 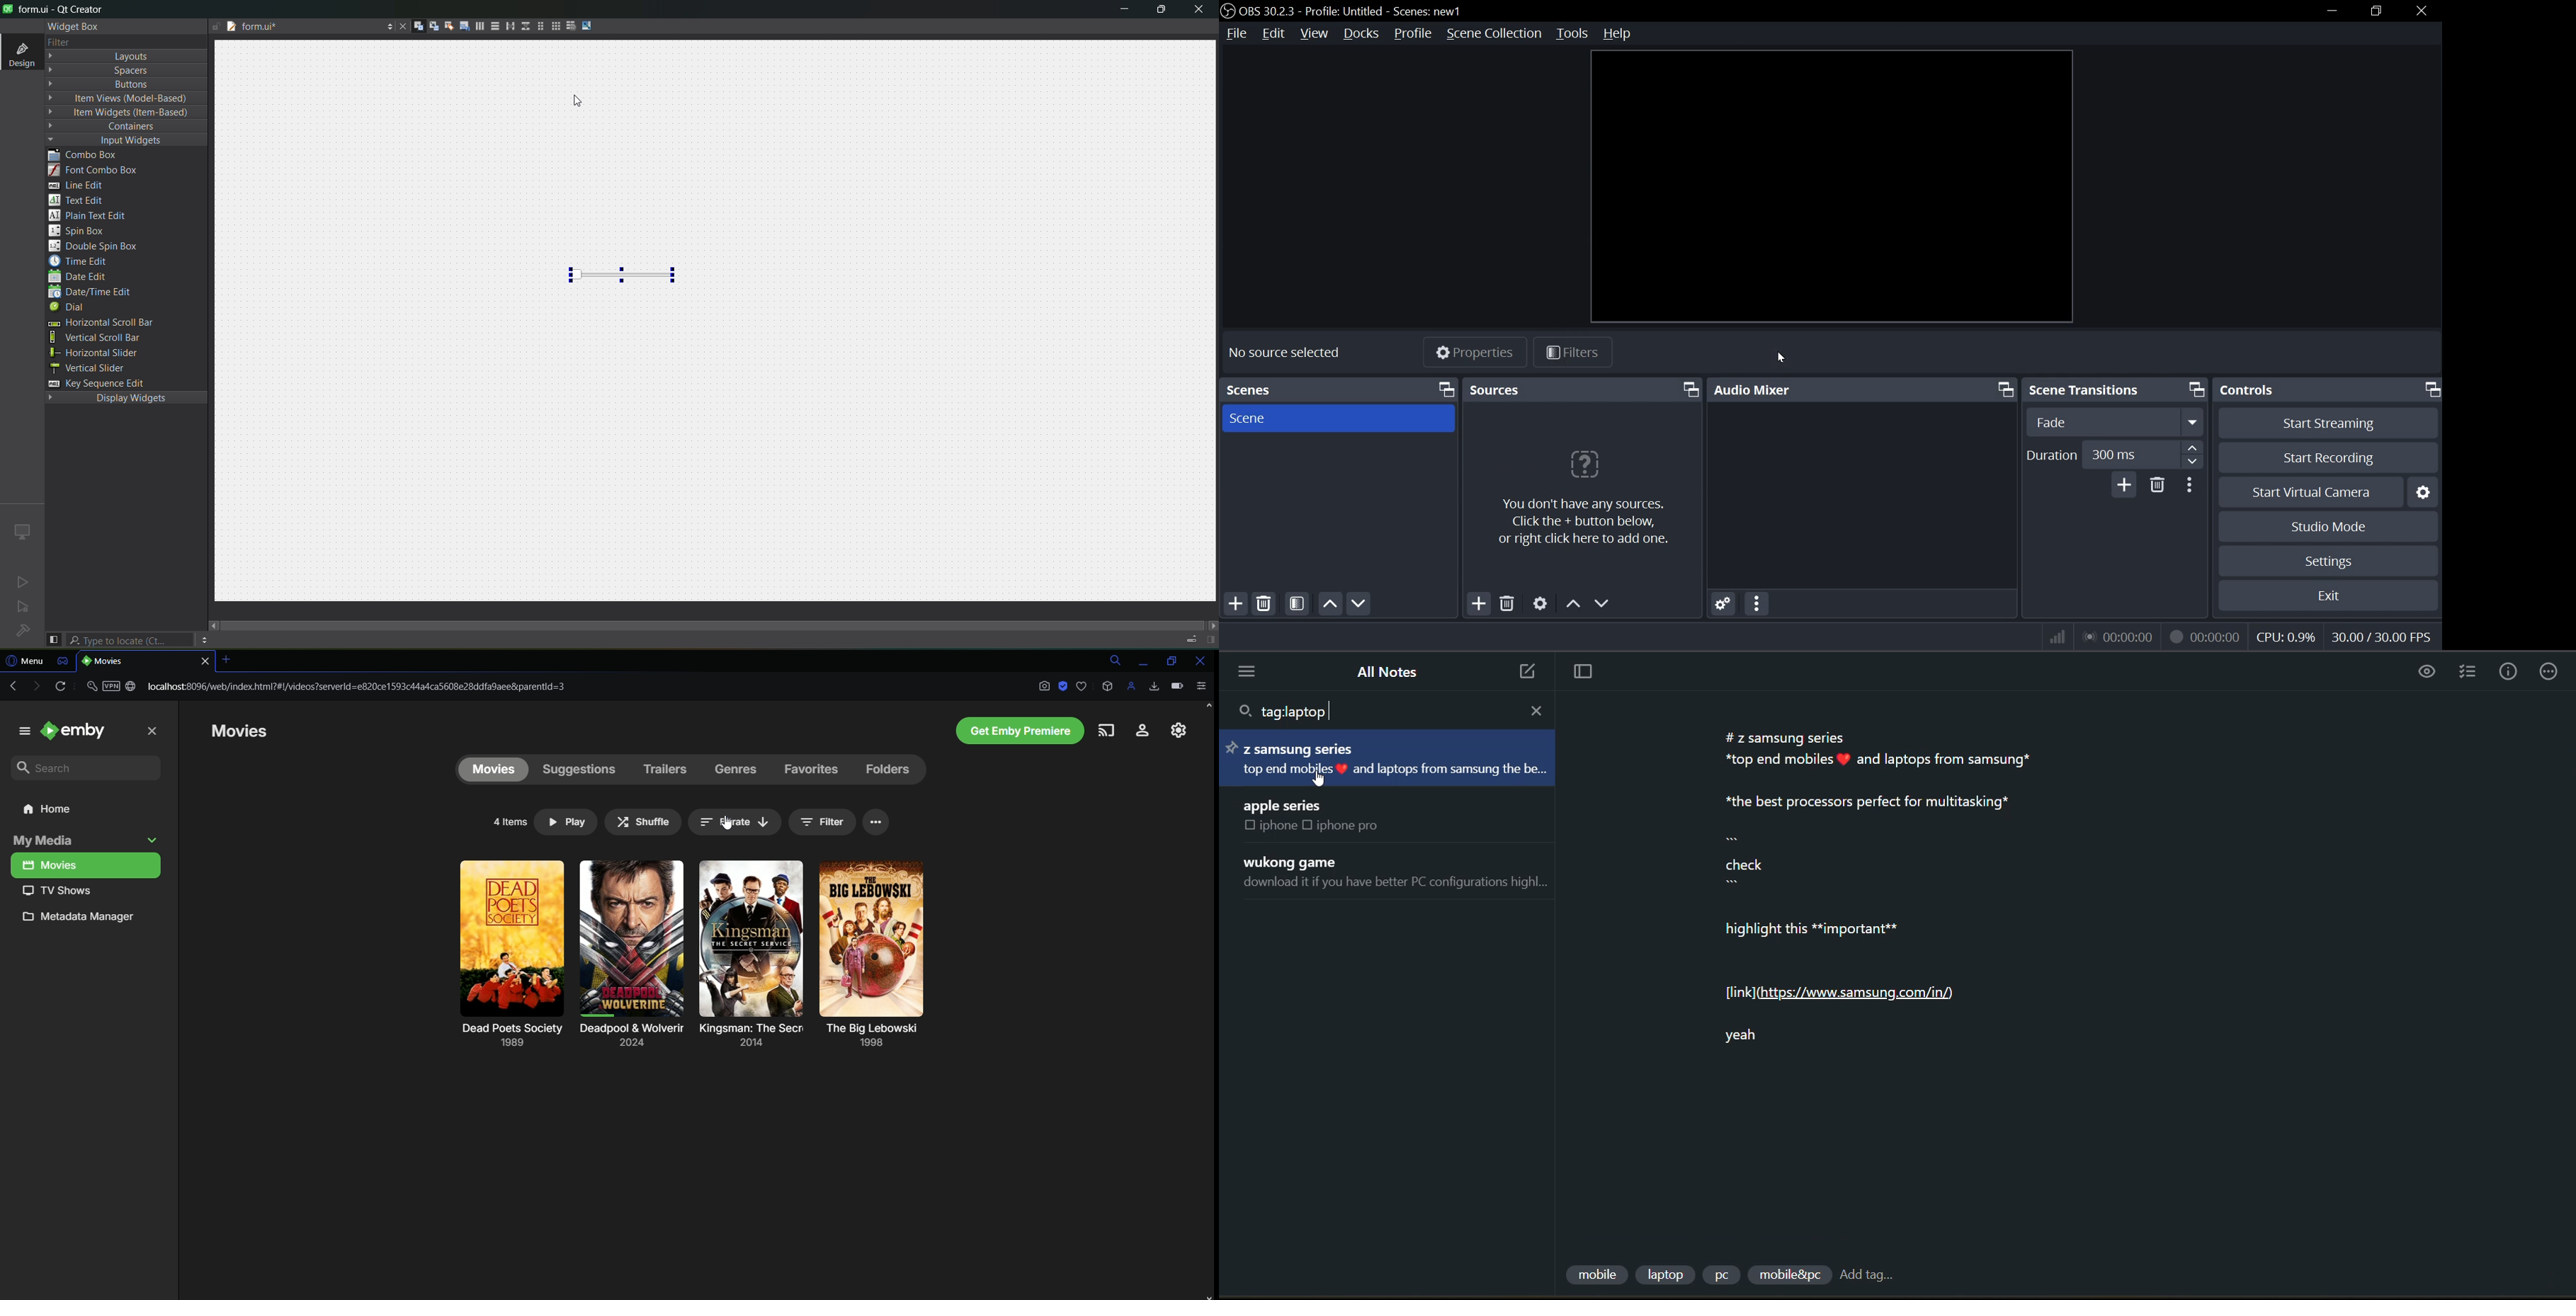 I want to click on duration, so click(x=2053, y=455).